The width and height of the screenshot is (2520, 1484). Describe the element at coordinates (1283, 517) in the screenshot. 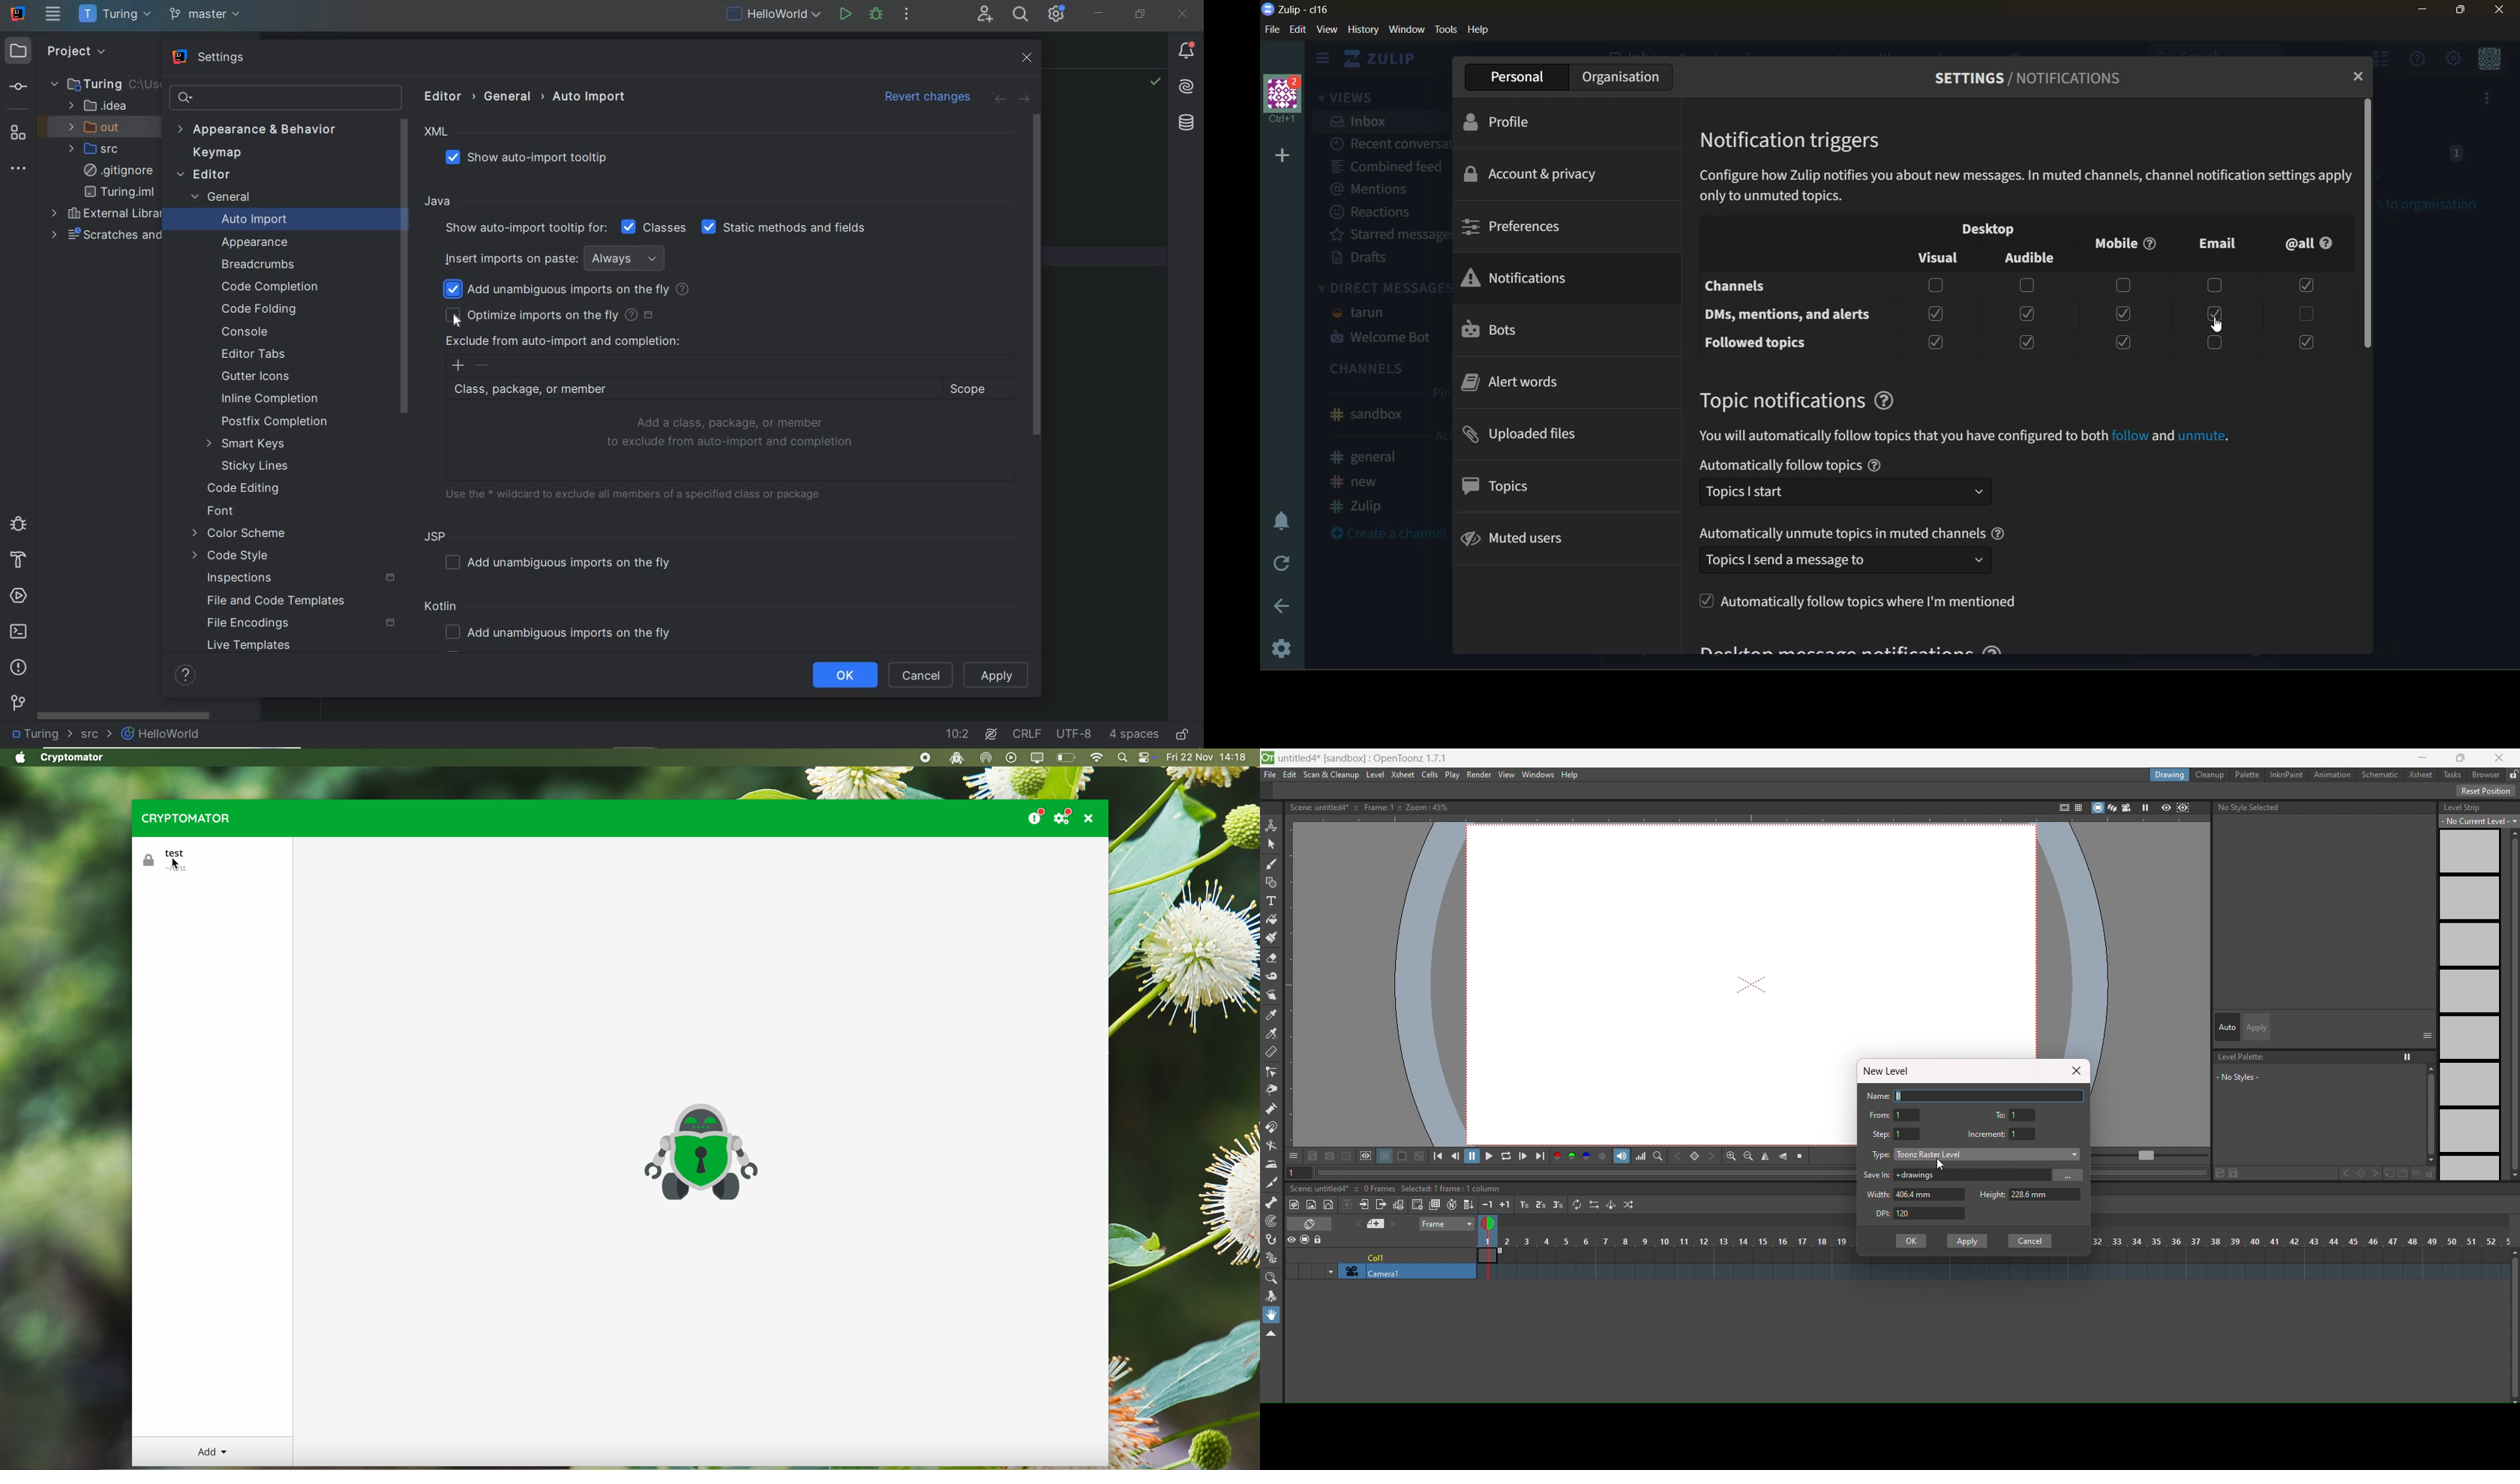

I see `enable do not disturb` at that location.